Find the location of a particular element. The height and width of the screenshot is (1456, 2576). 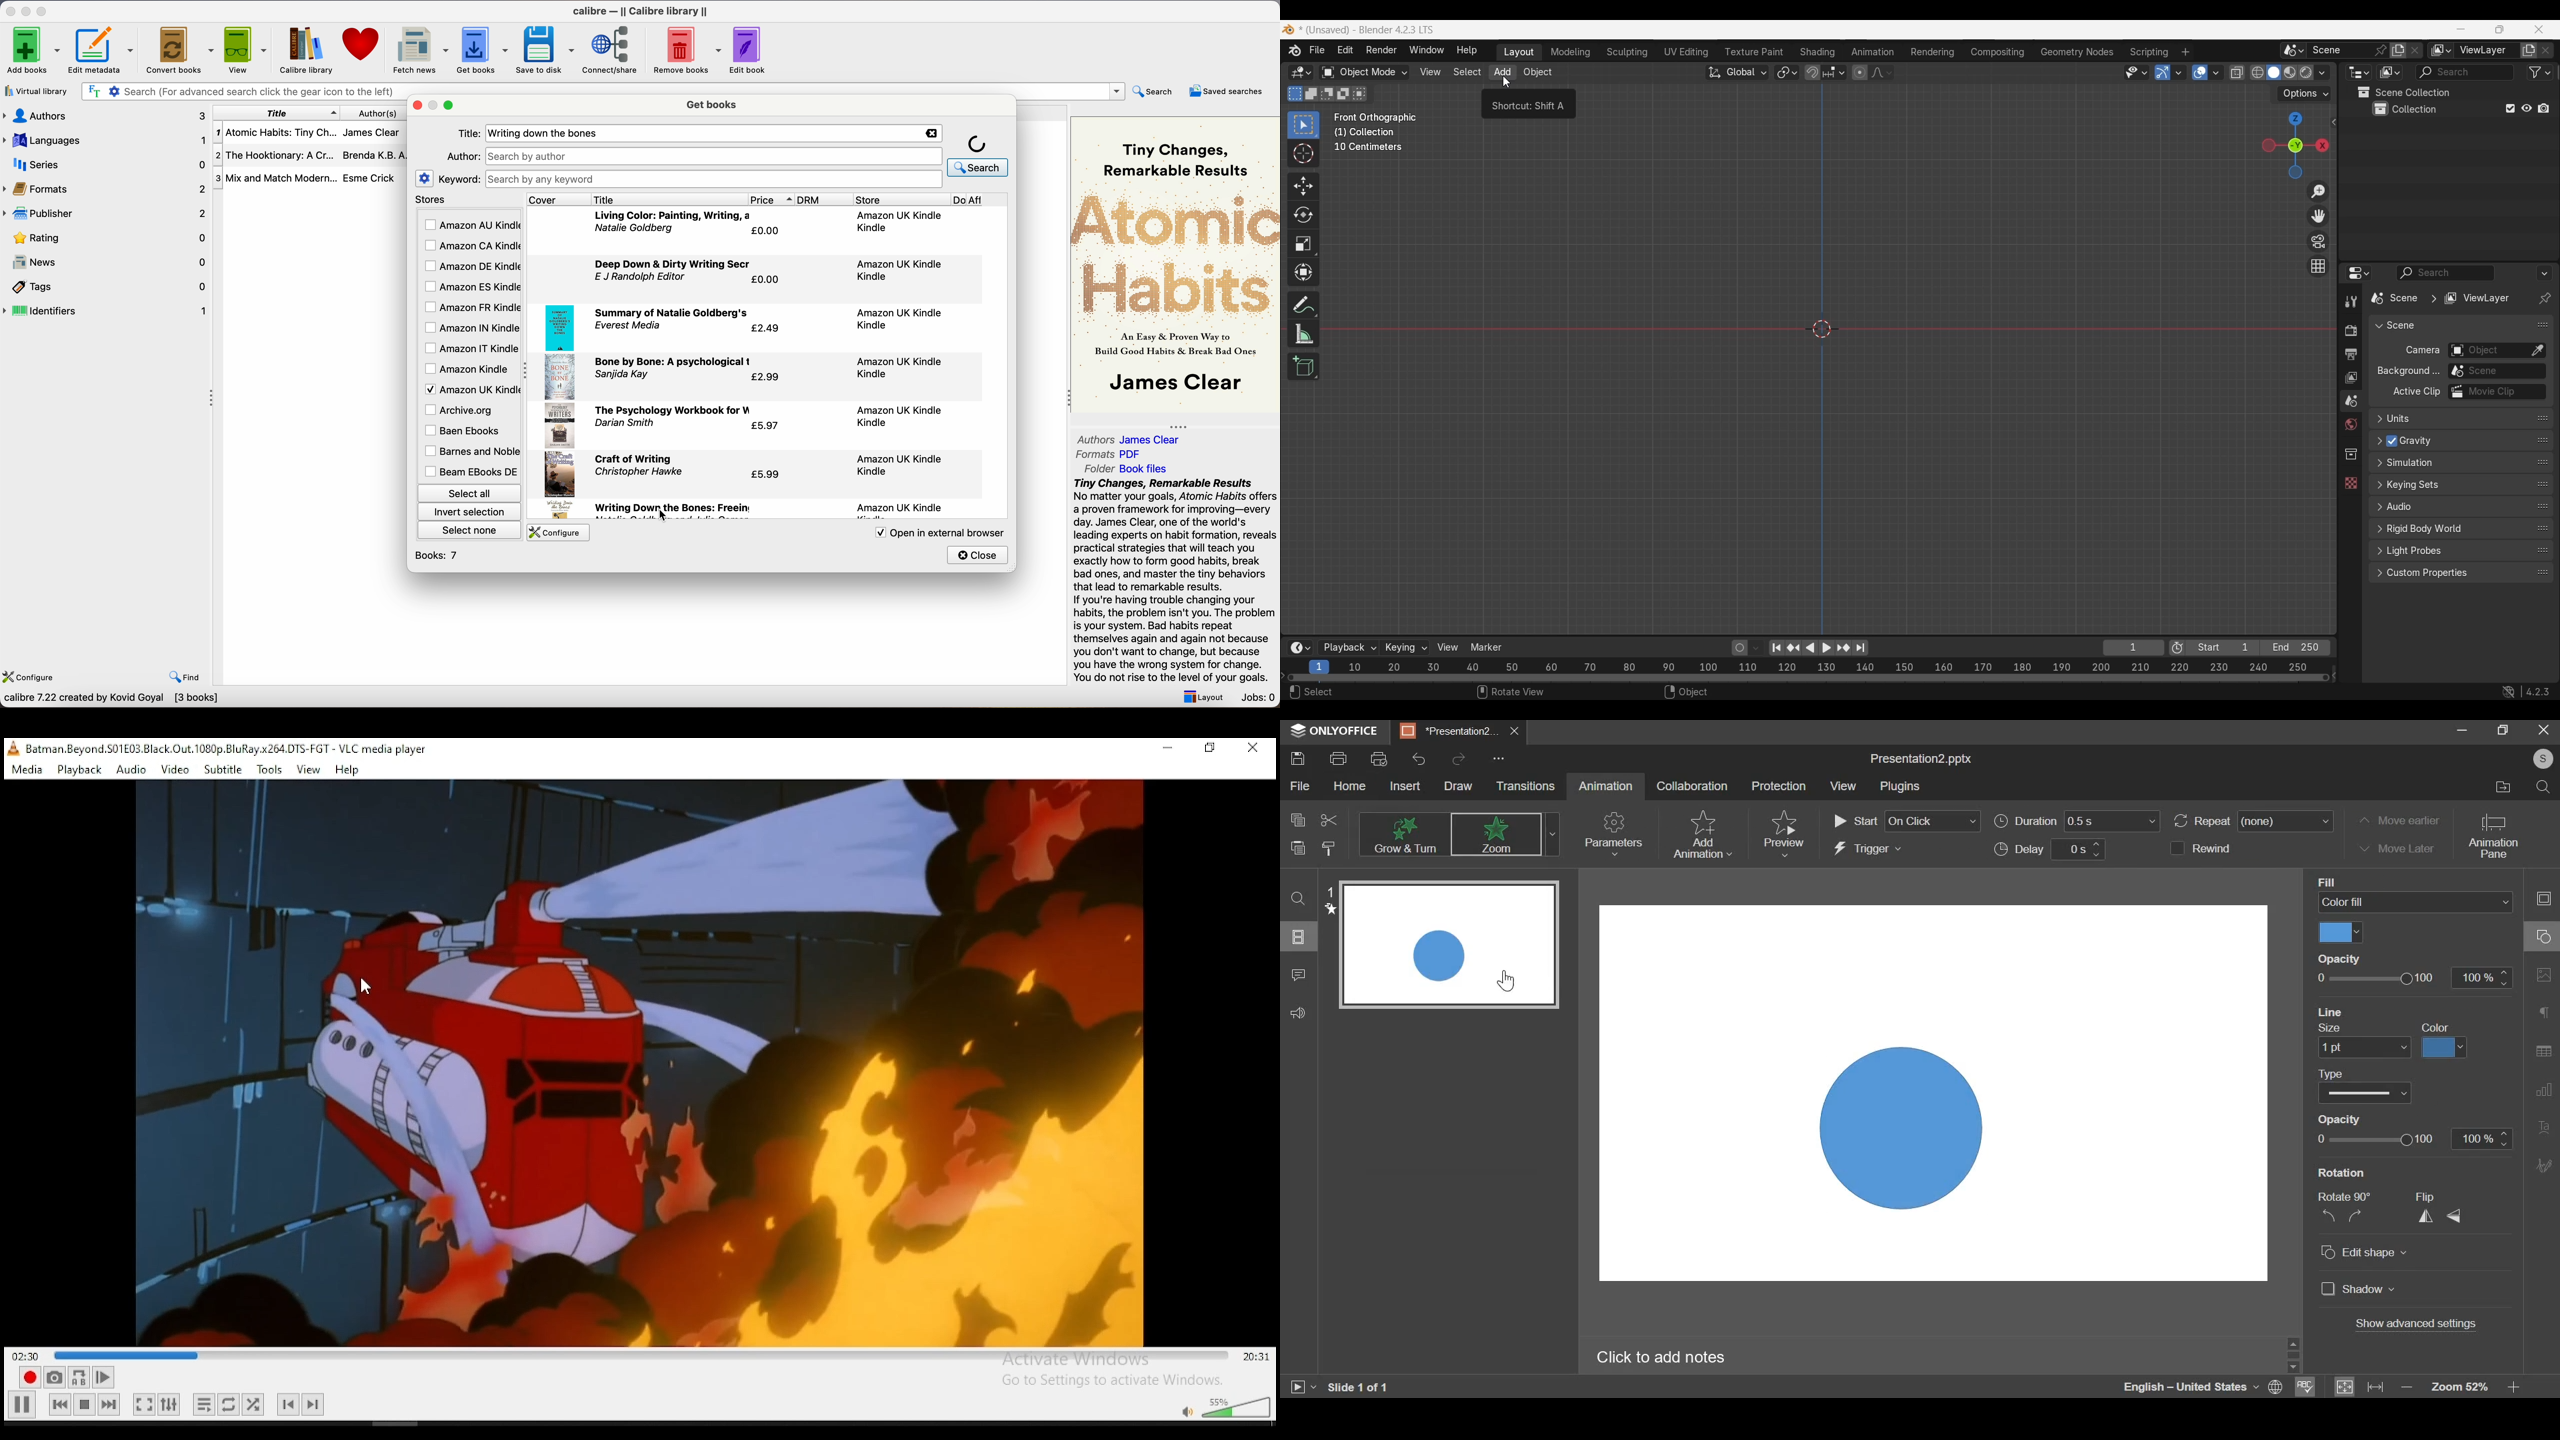

View is located at coordinates (1844, 789).